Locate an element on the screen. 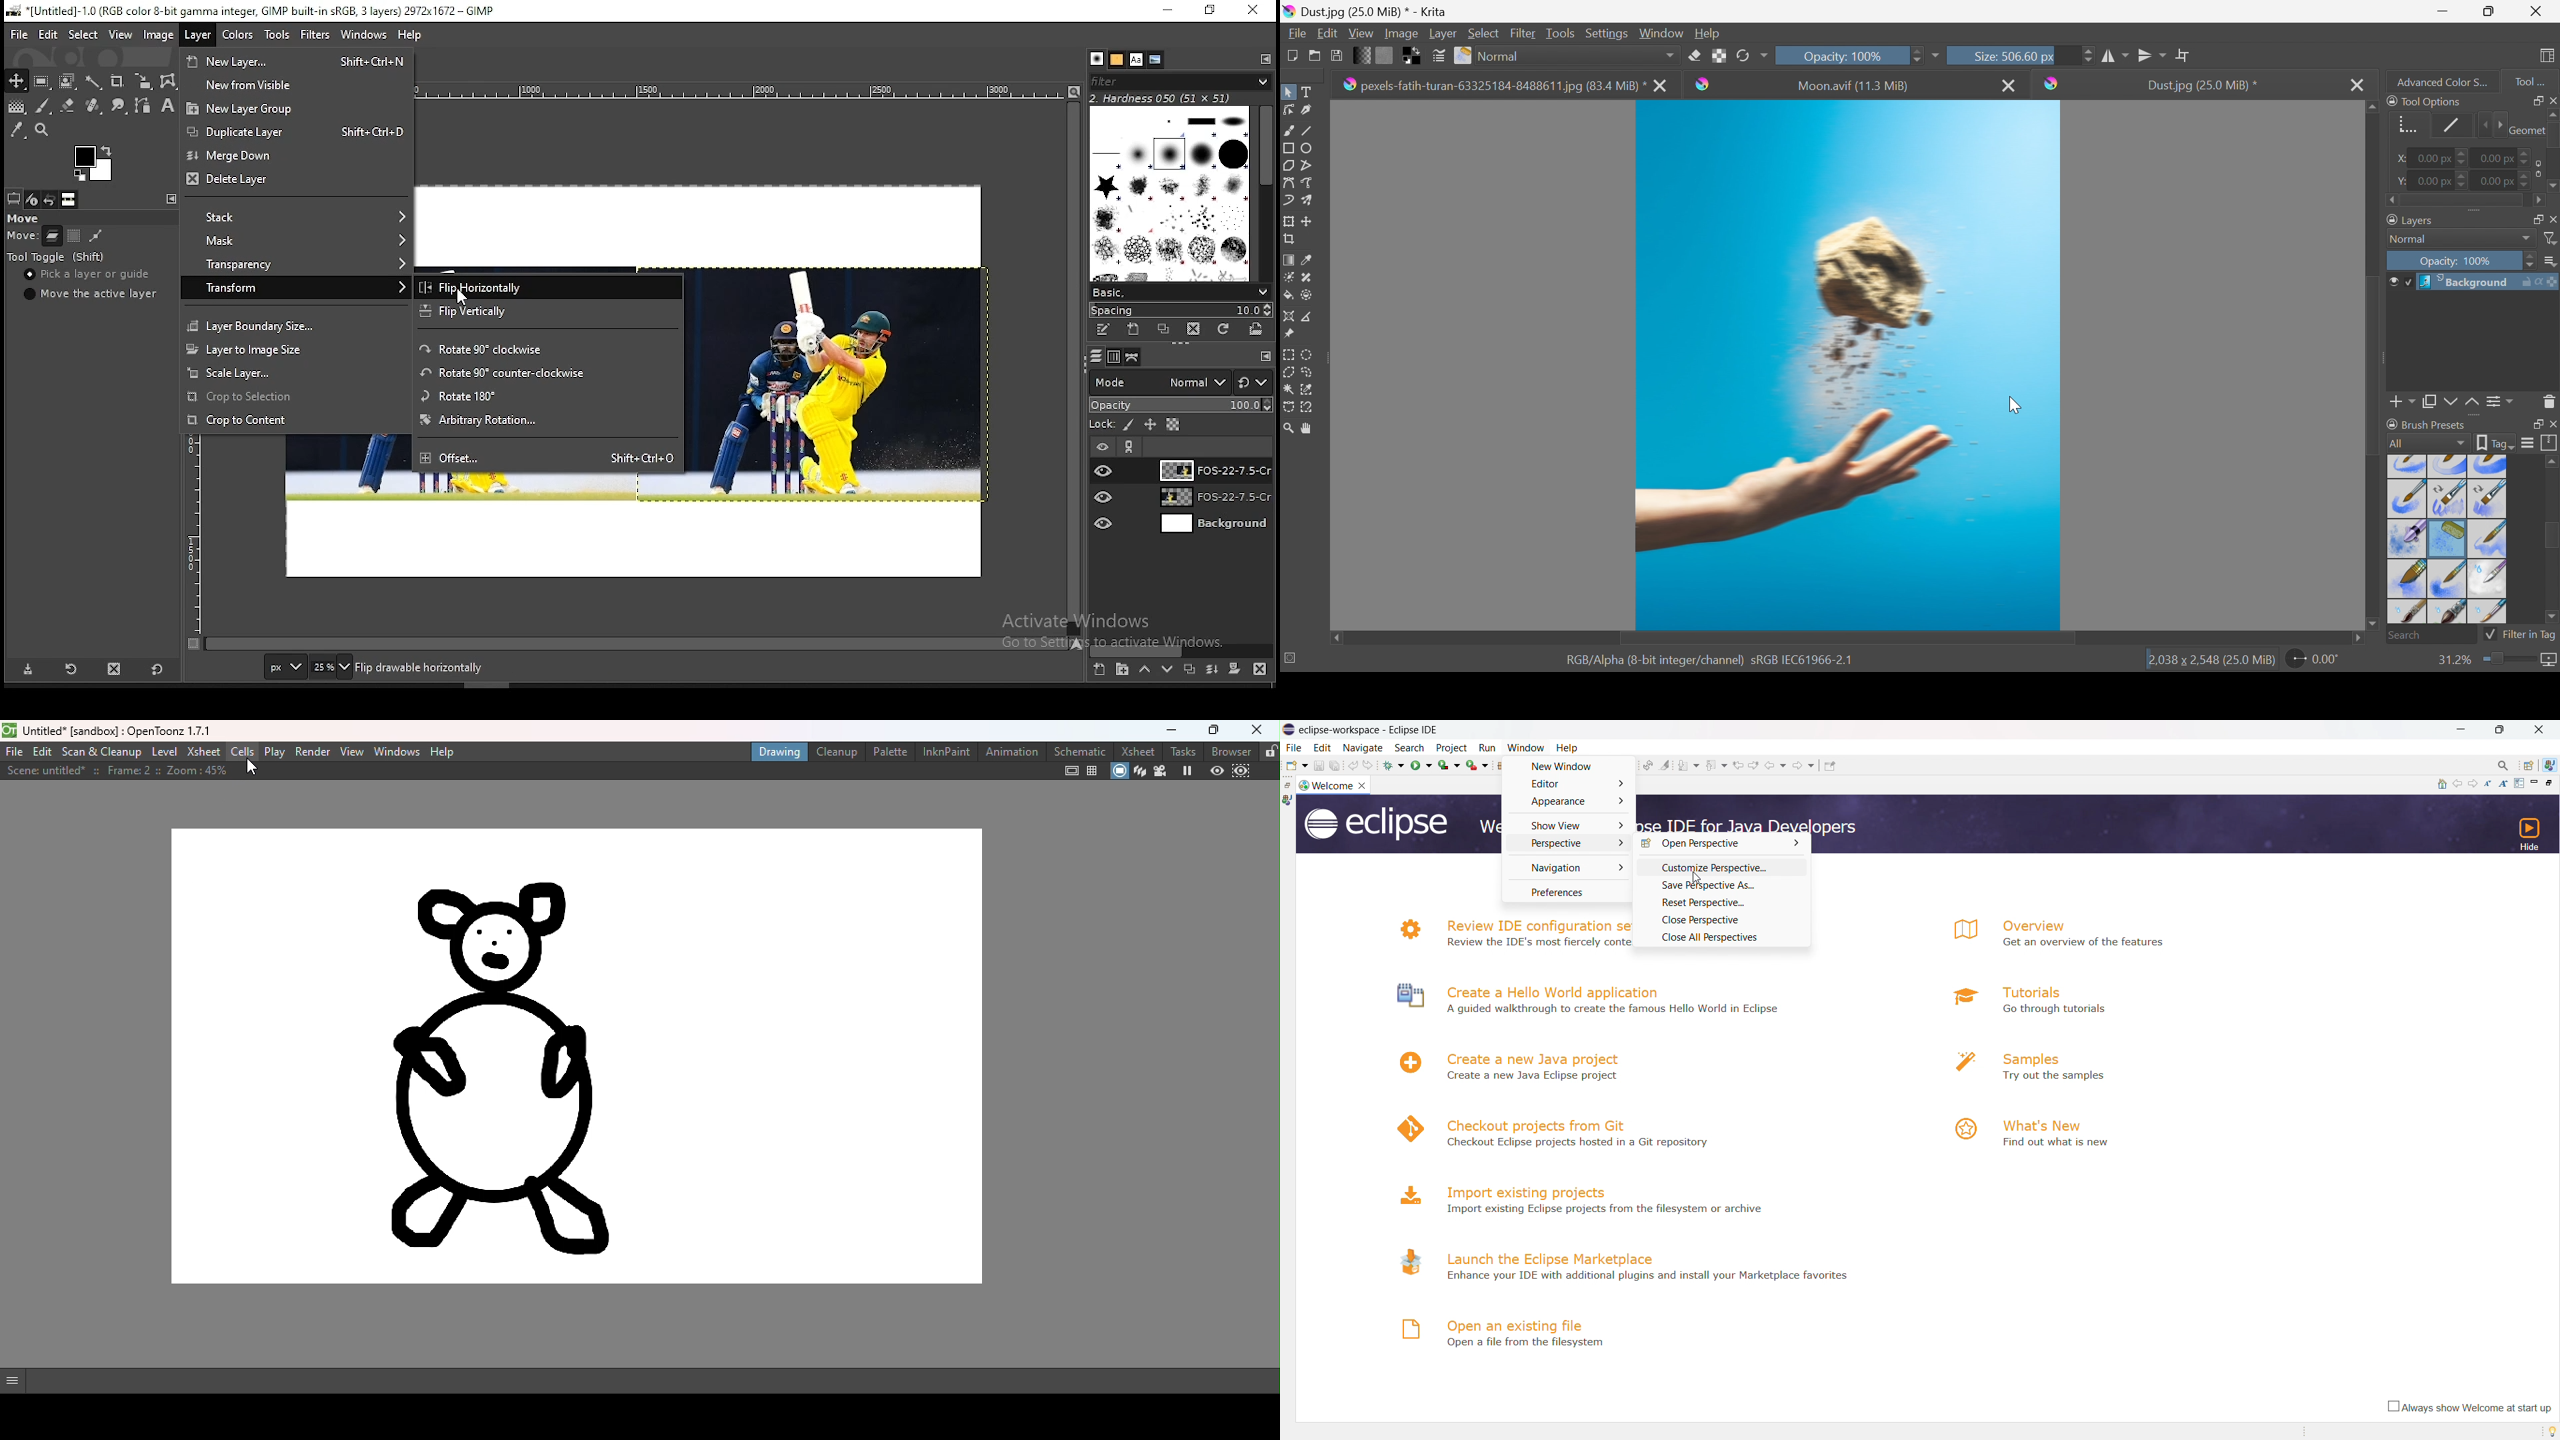  restore is located at coordinates (2552, 782).